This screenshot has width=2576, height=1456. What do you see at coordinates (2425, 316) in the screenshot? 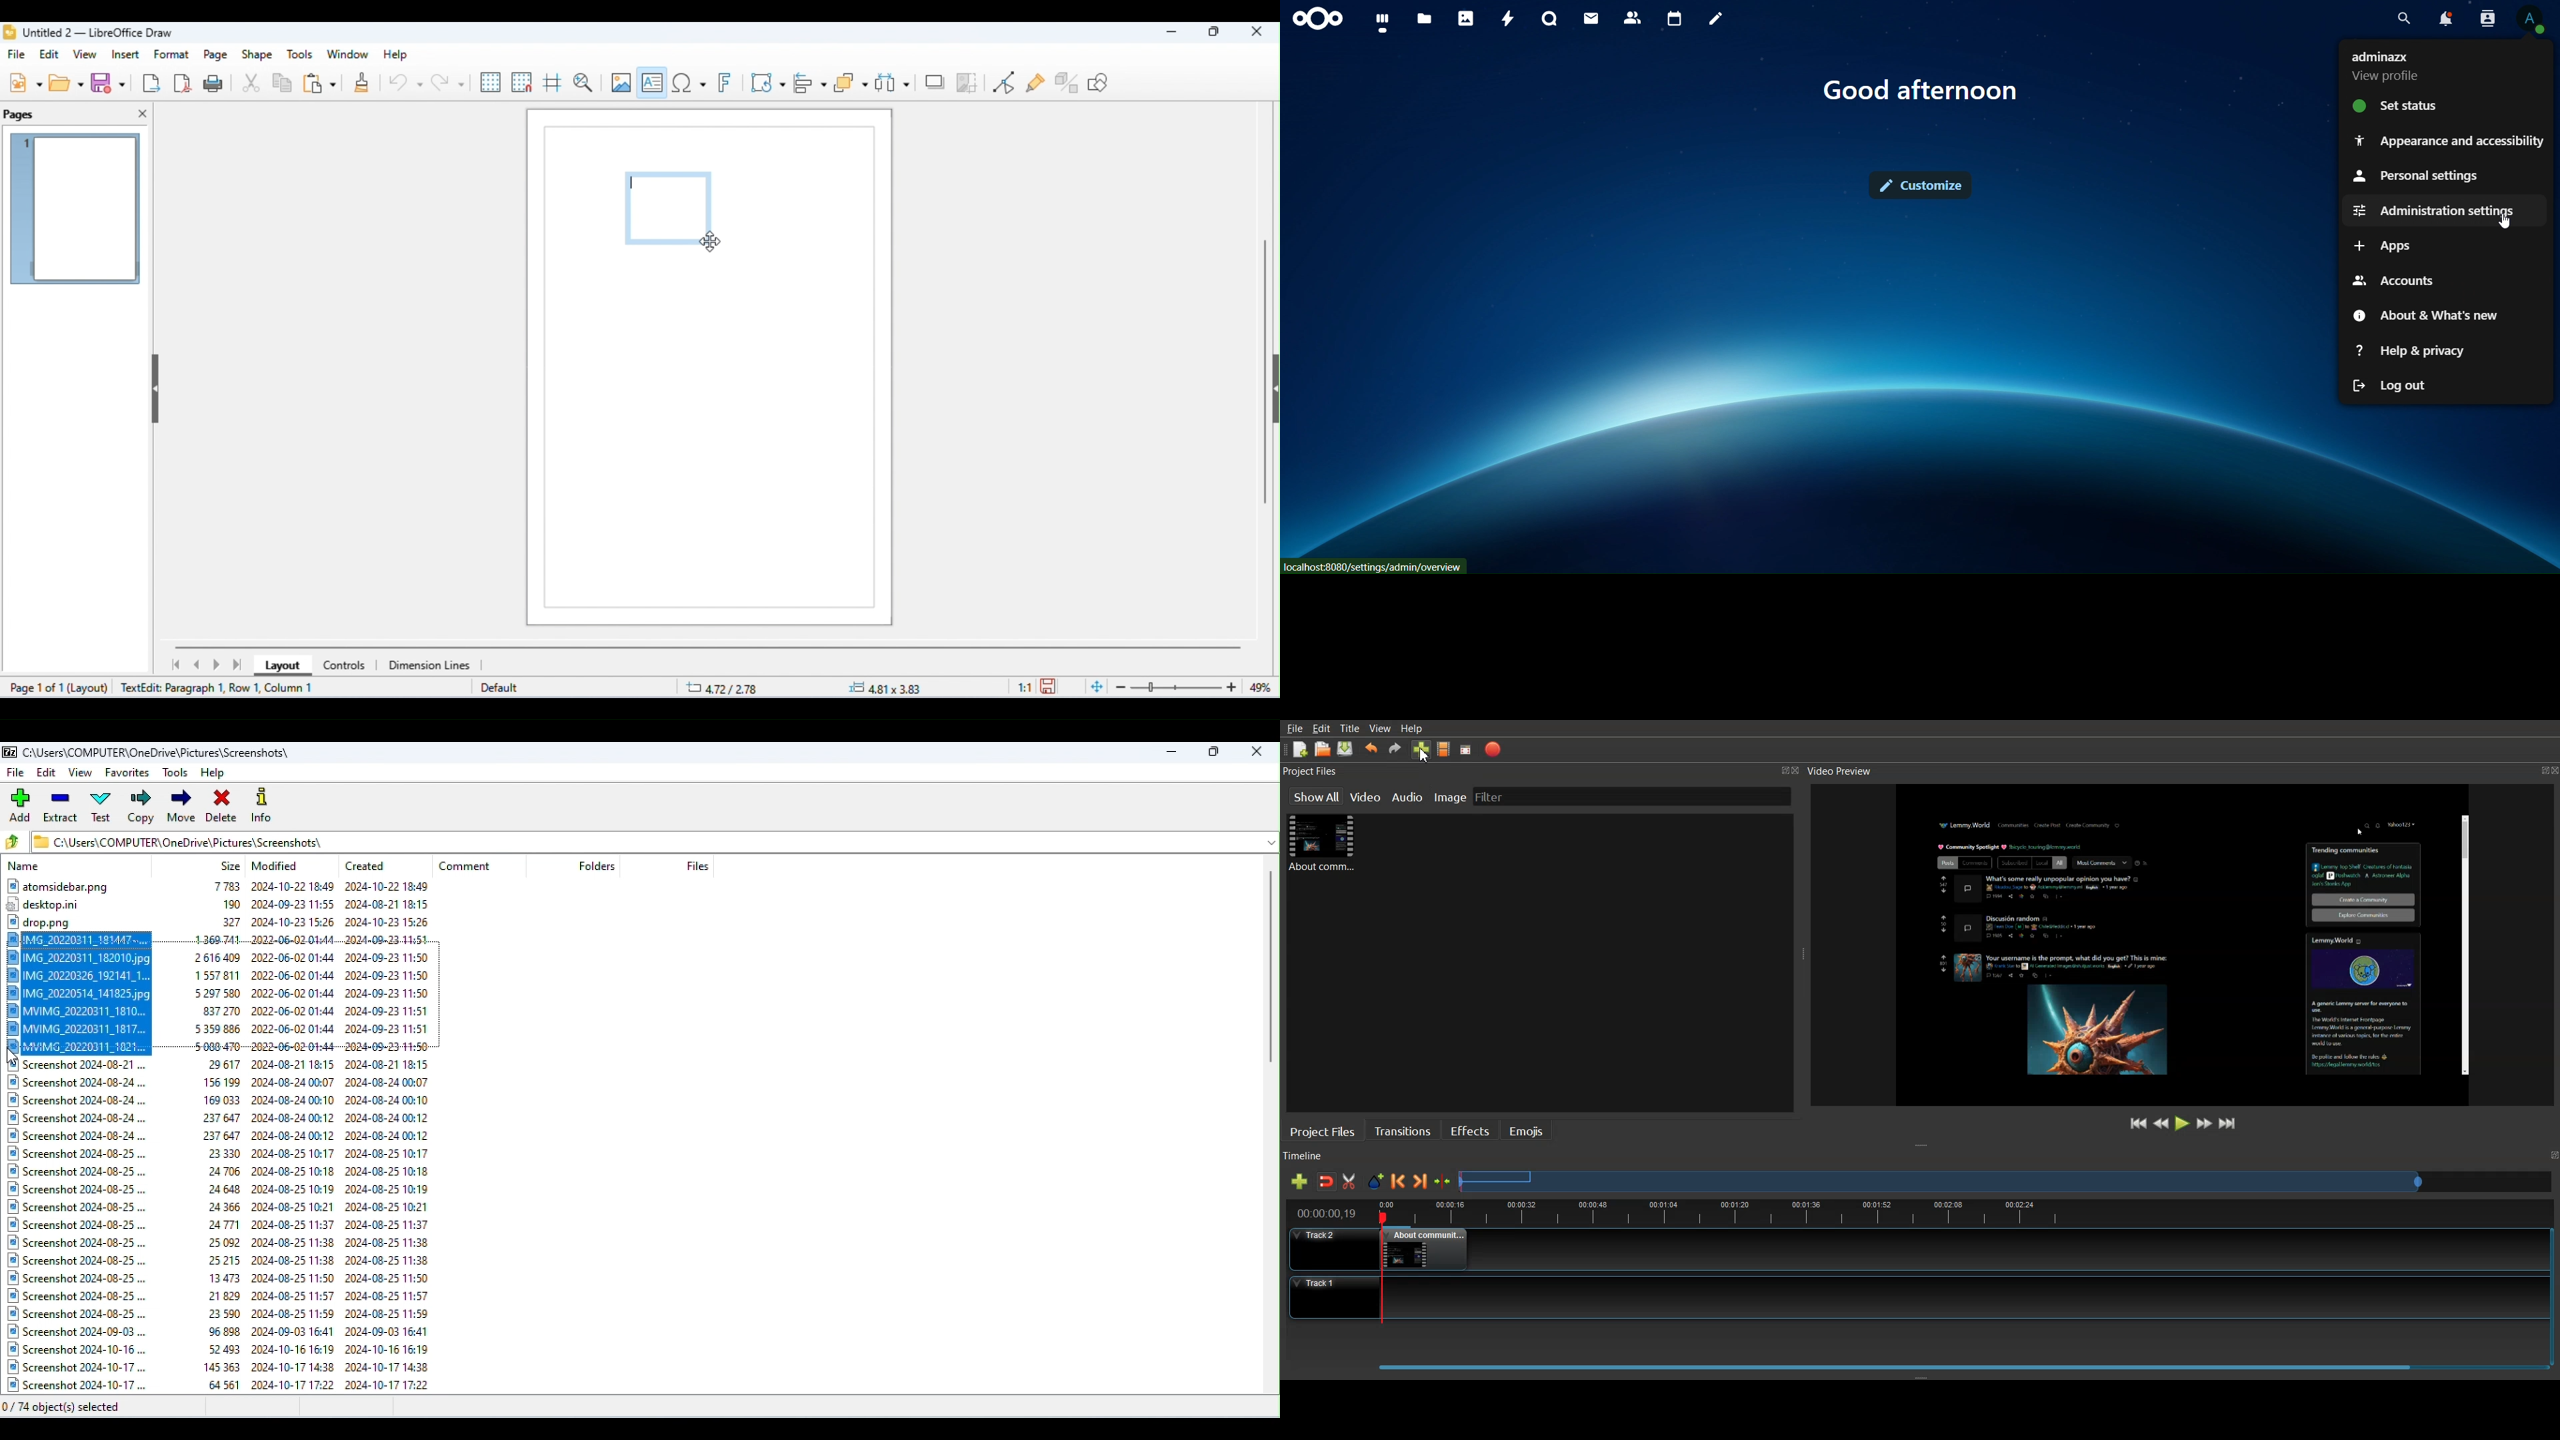
I see `about &what's new` at bounding box center [2425, 316].